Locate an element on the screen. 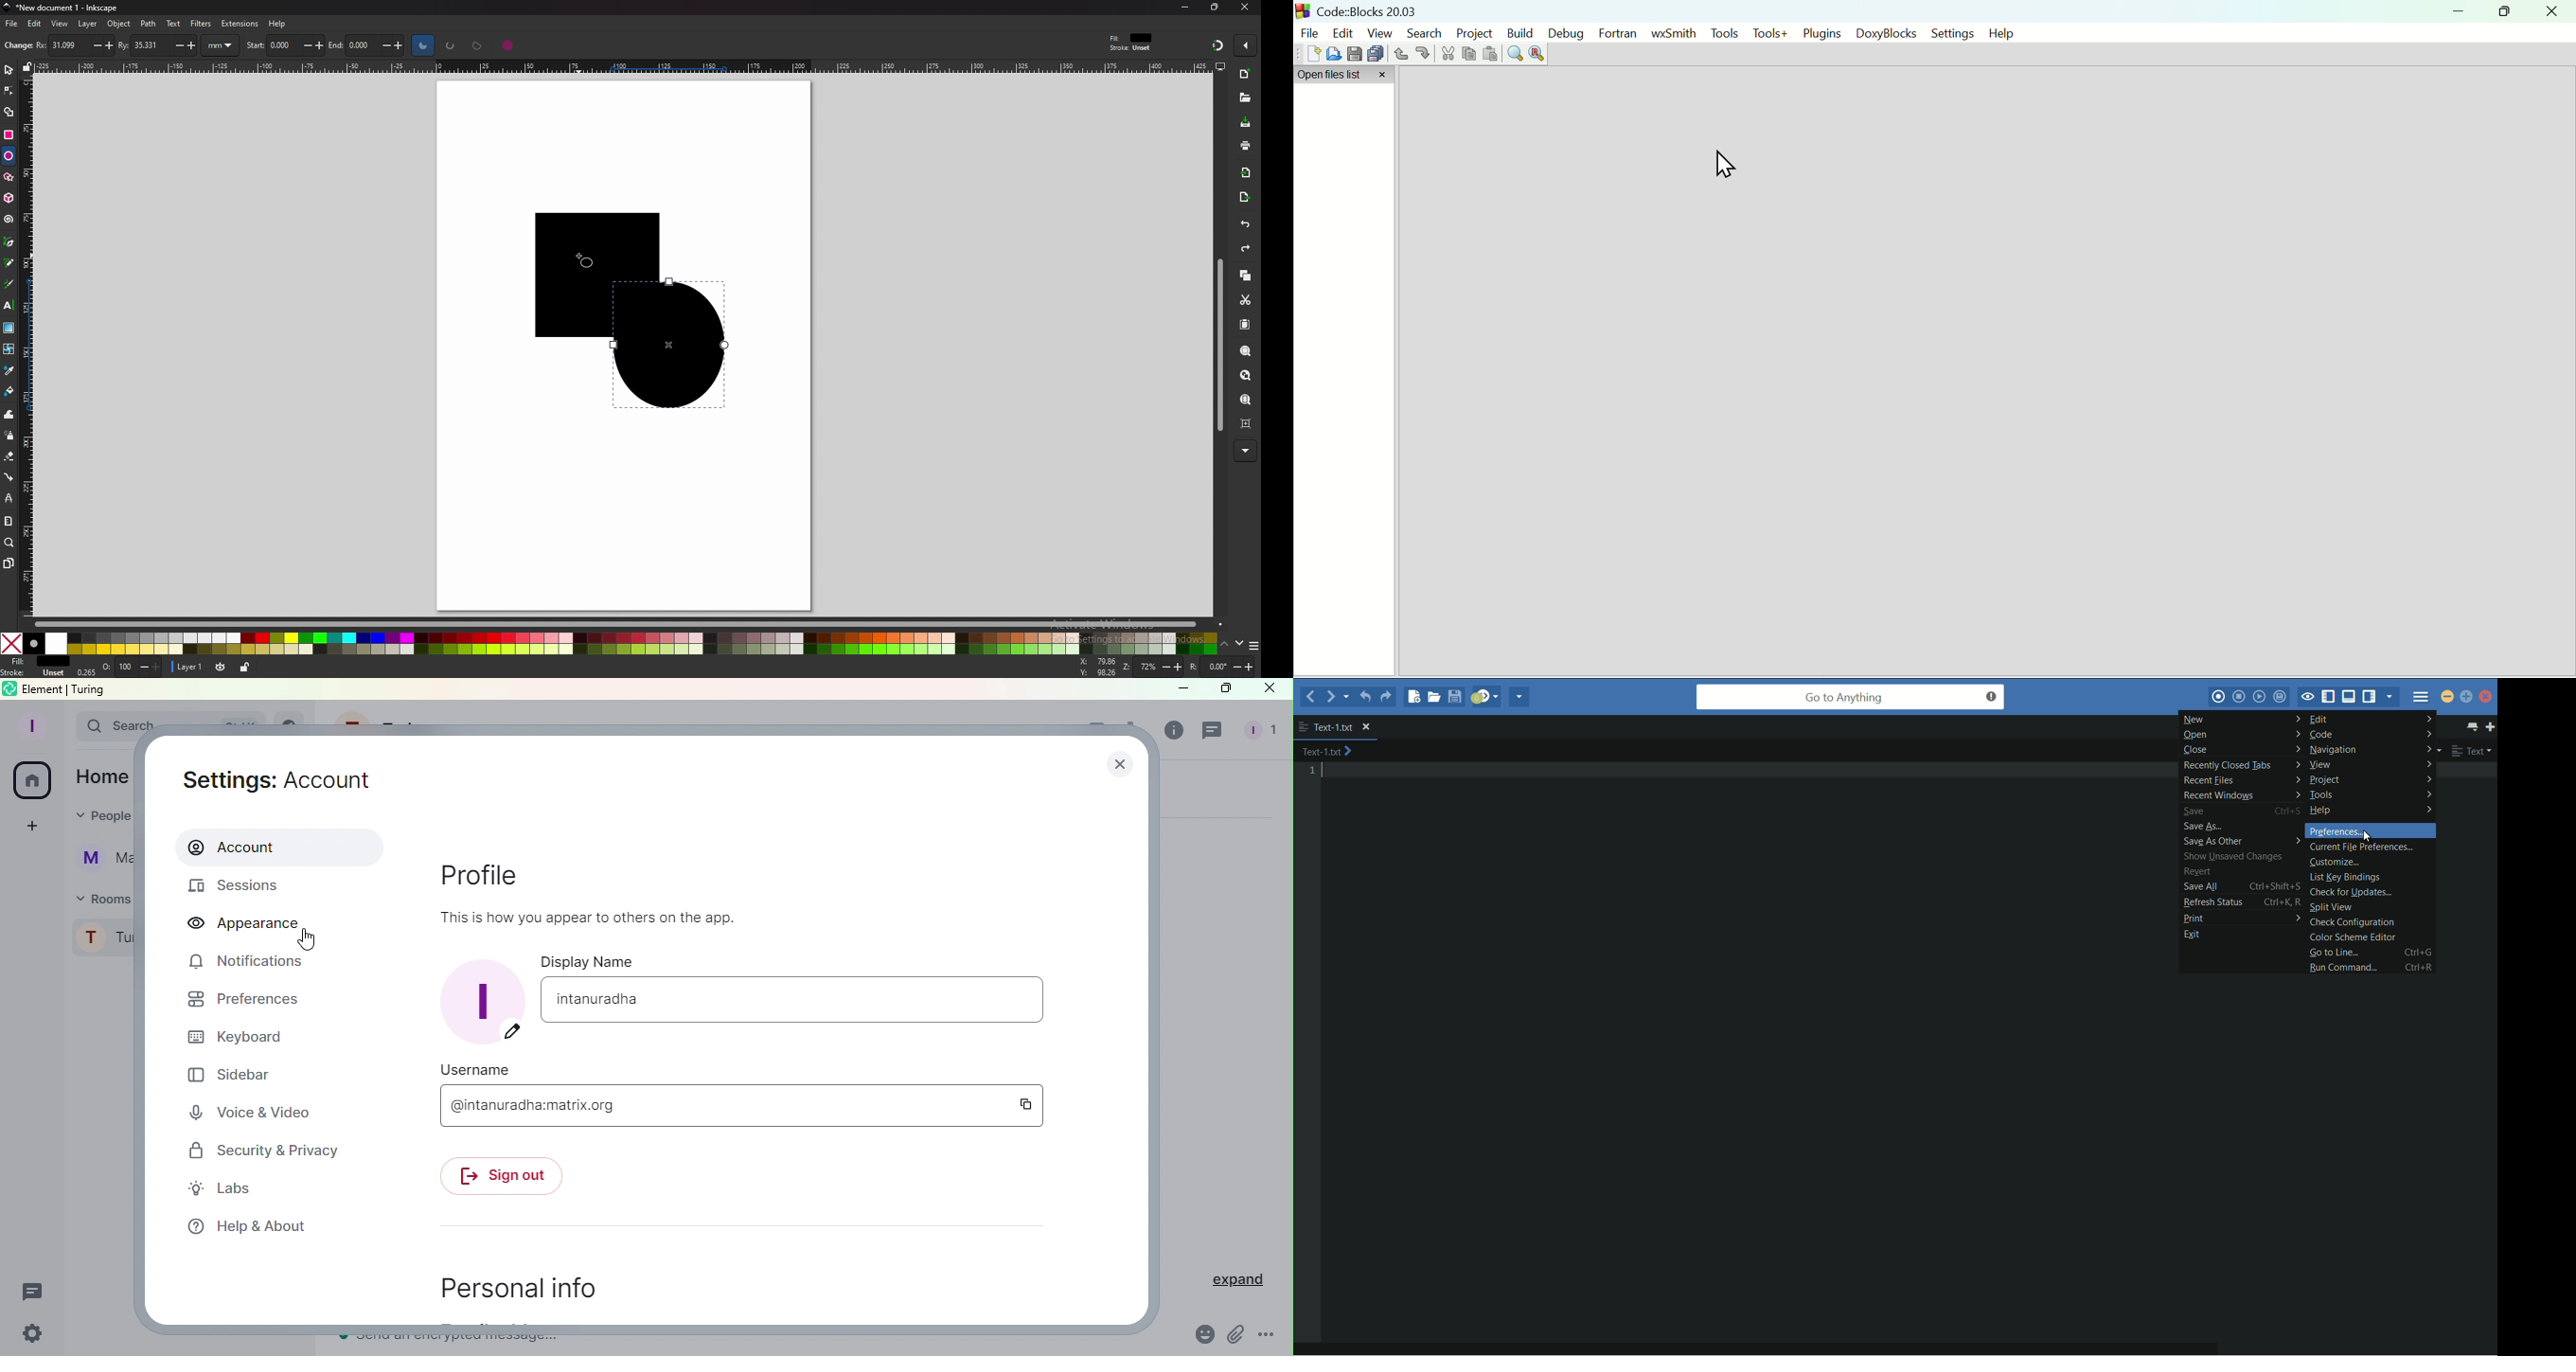  new is located at coordinates (16, 47).